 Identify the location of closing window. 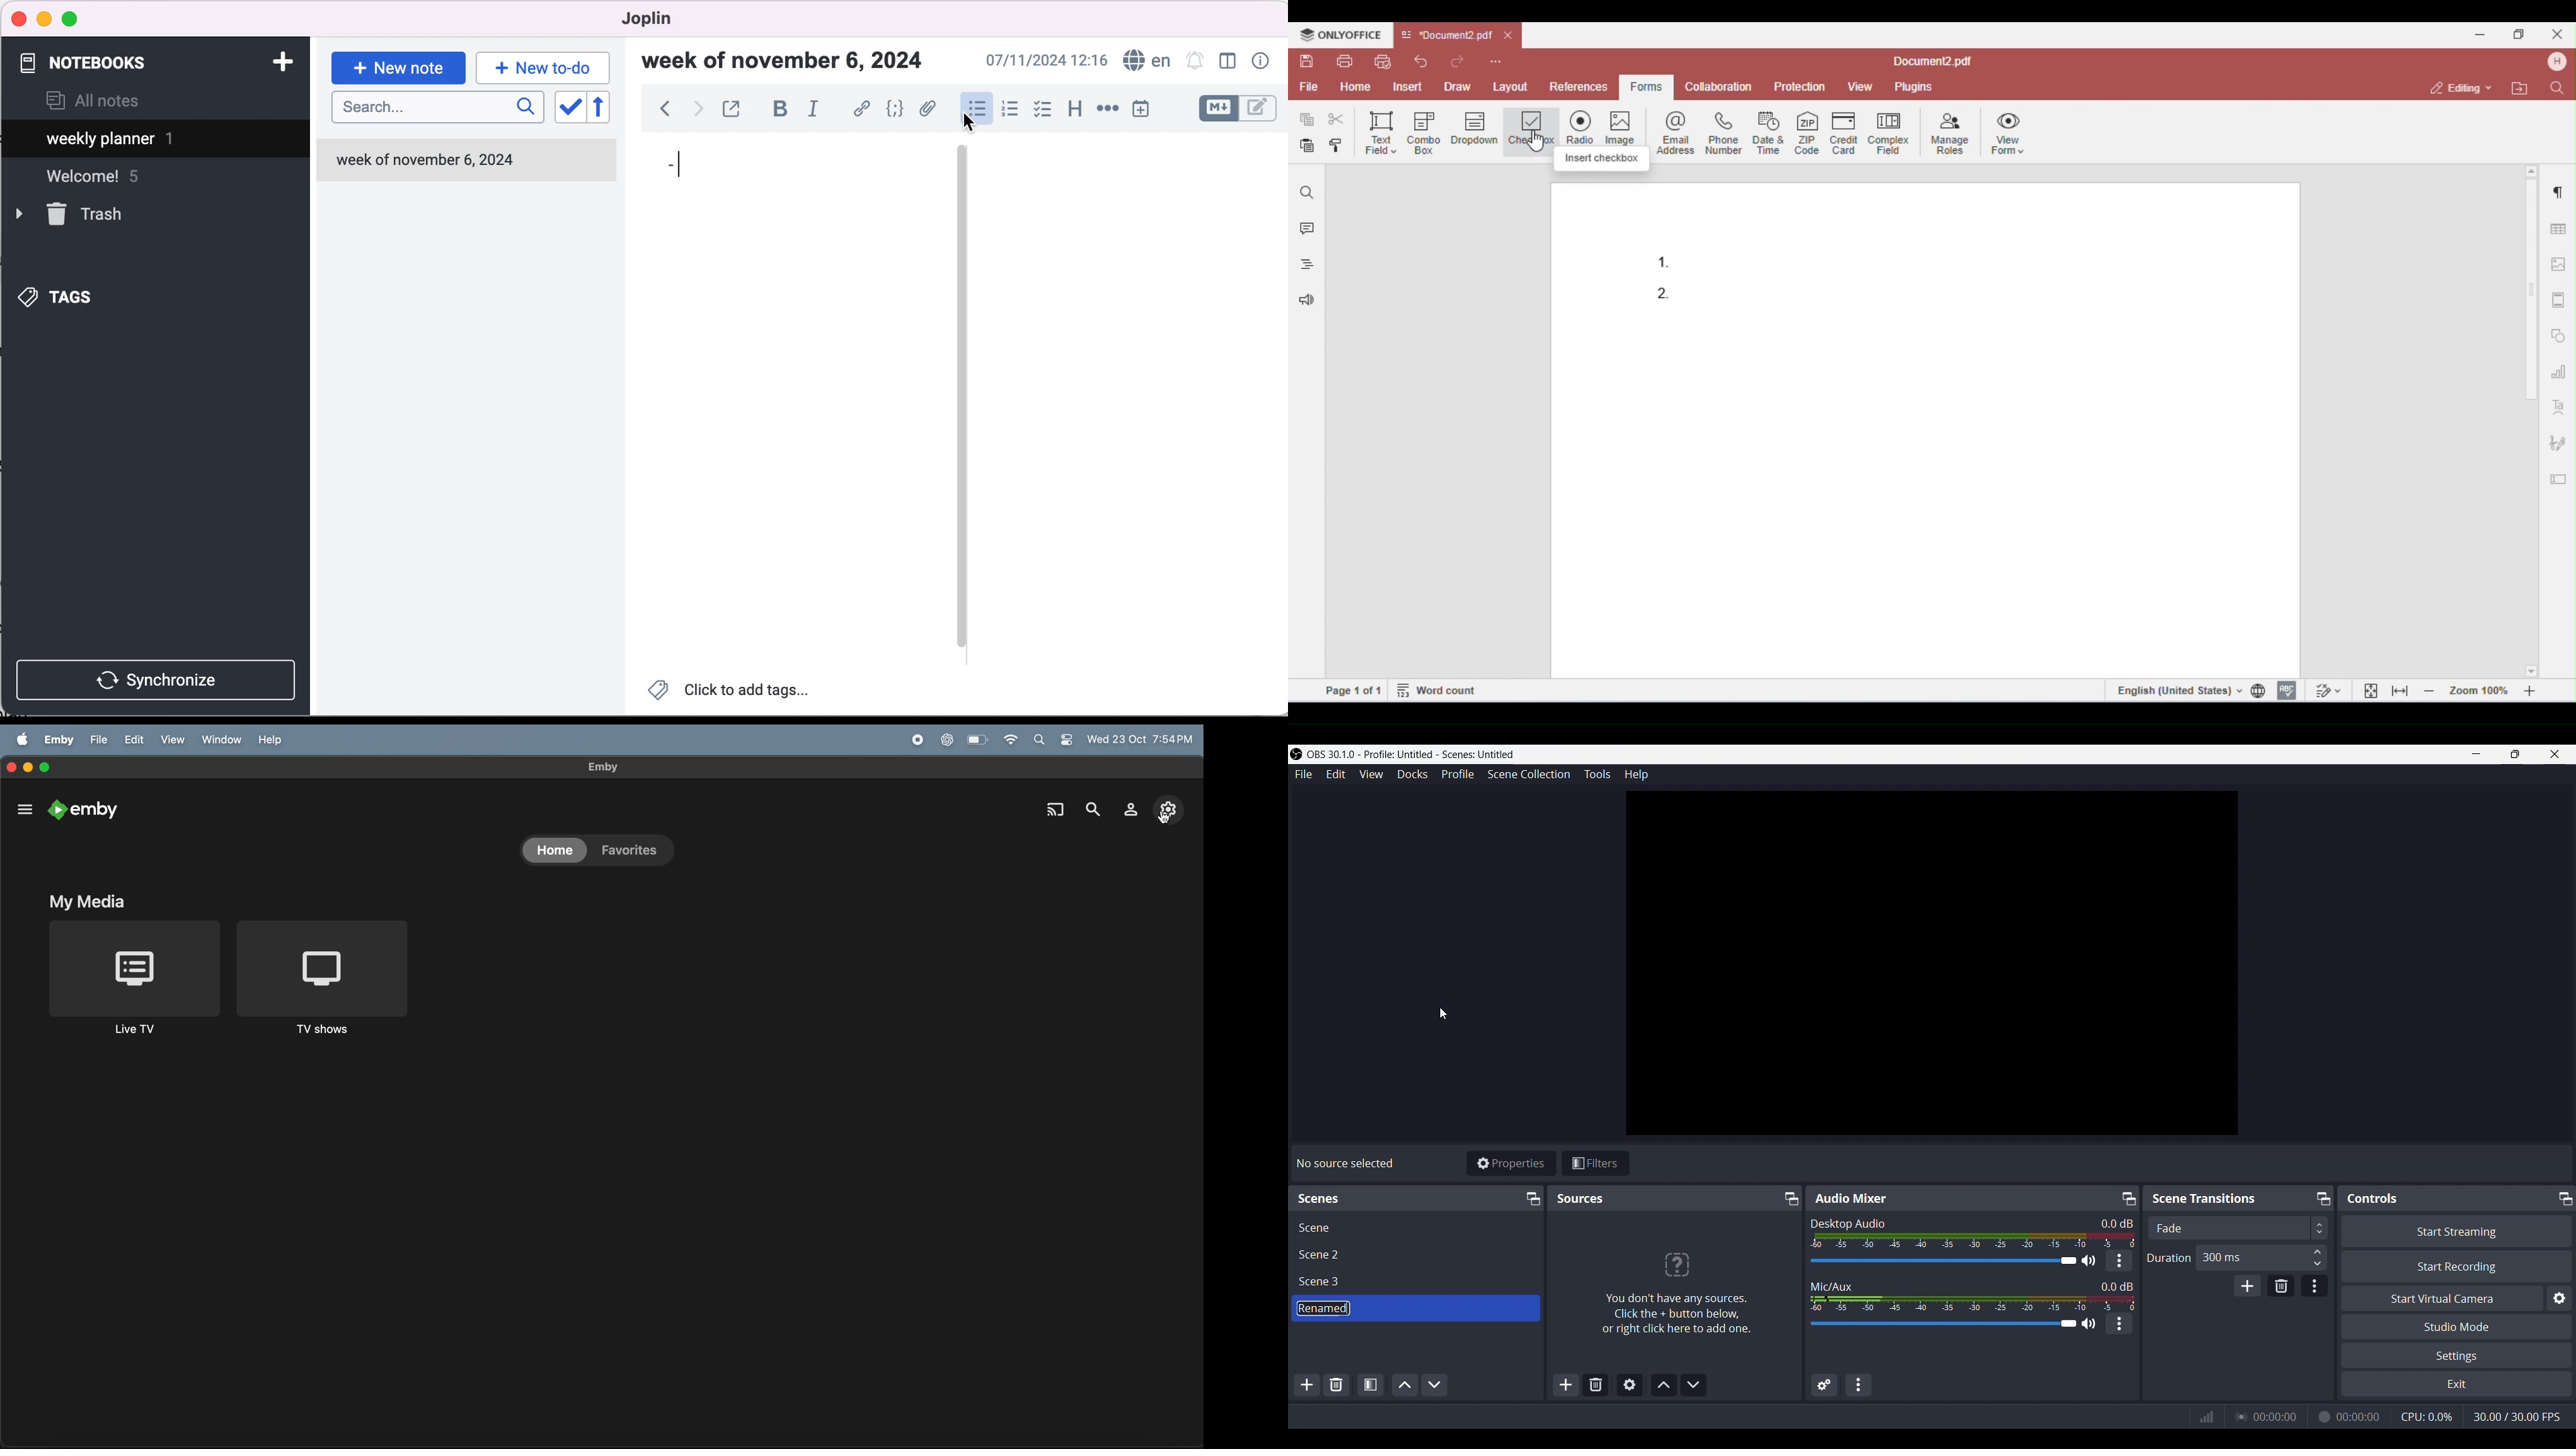
(11, 766).